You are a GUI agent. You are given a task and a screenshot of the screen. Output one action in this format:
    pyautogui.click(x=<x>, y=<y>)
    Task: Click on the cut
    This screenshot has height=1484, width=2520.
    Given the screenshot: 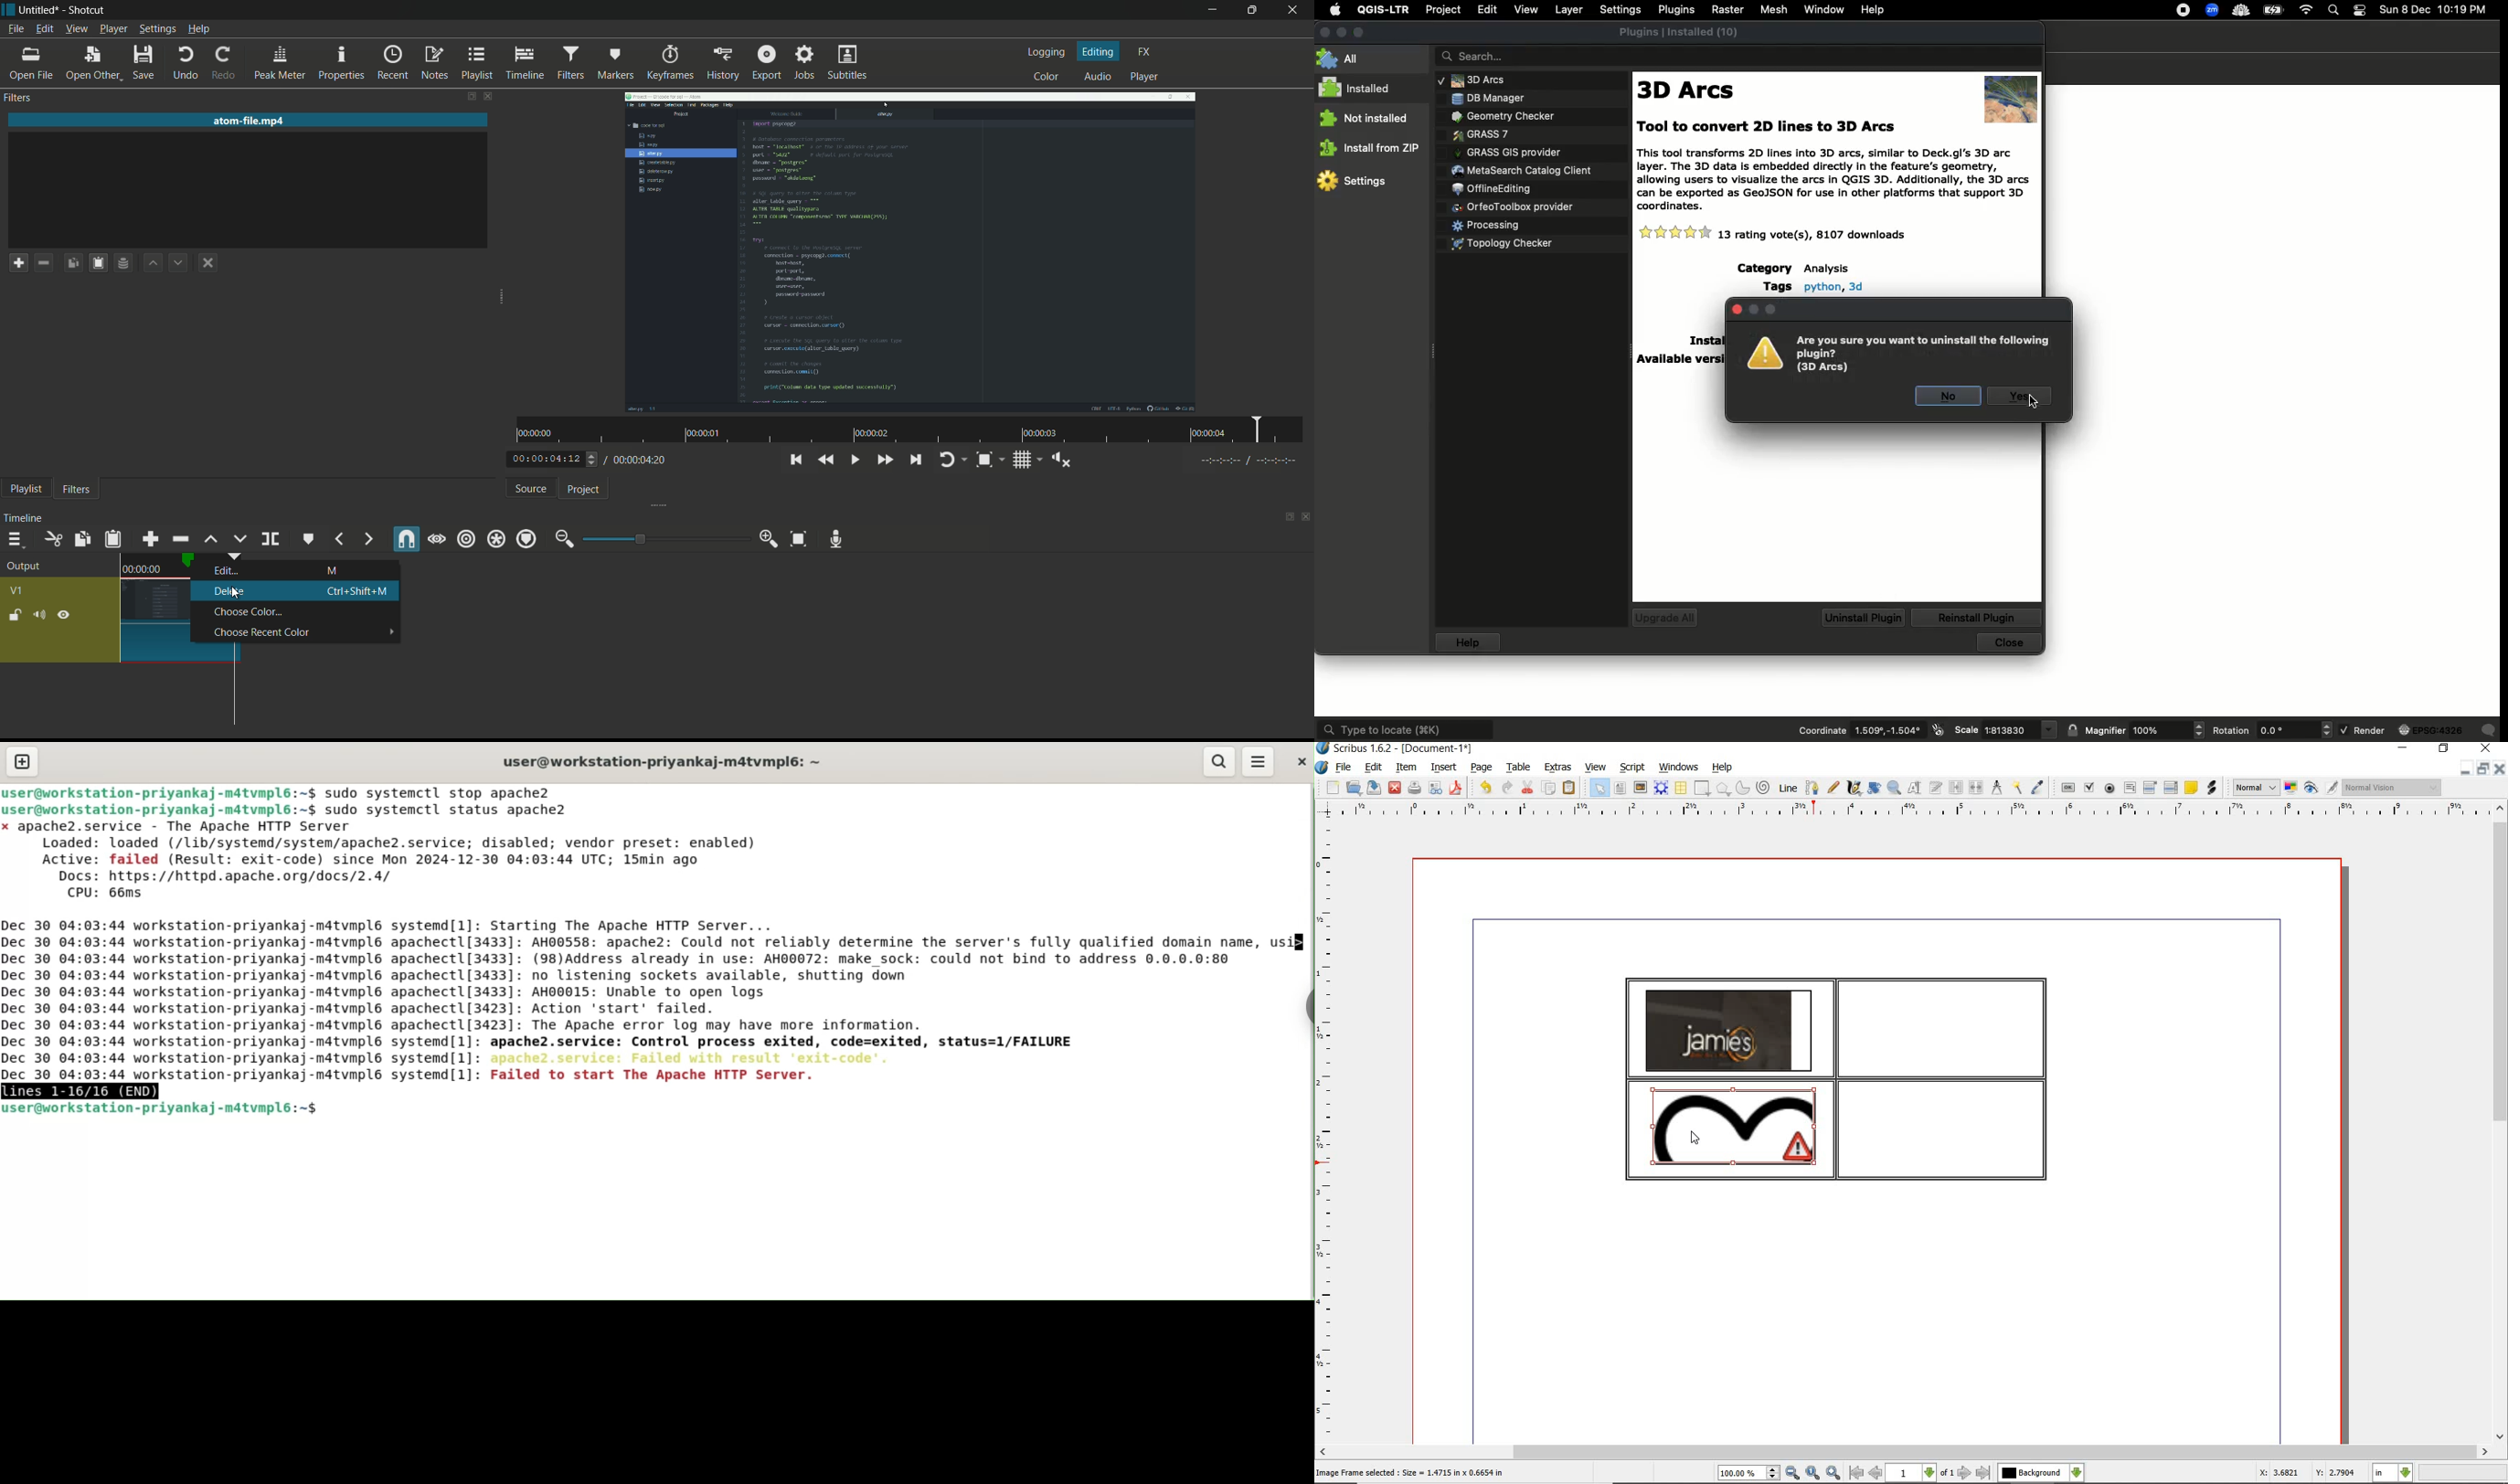 What is the action you would take?
    pyautogui.click(x=1529, y=787)
    